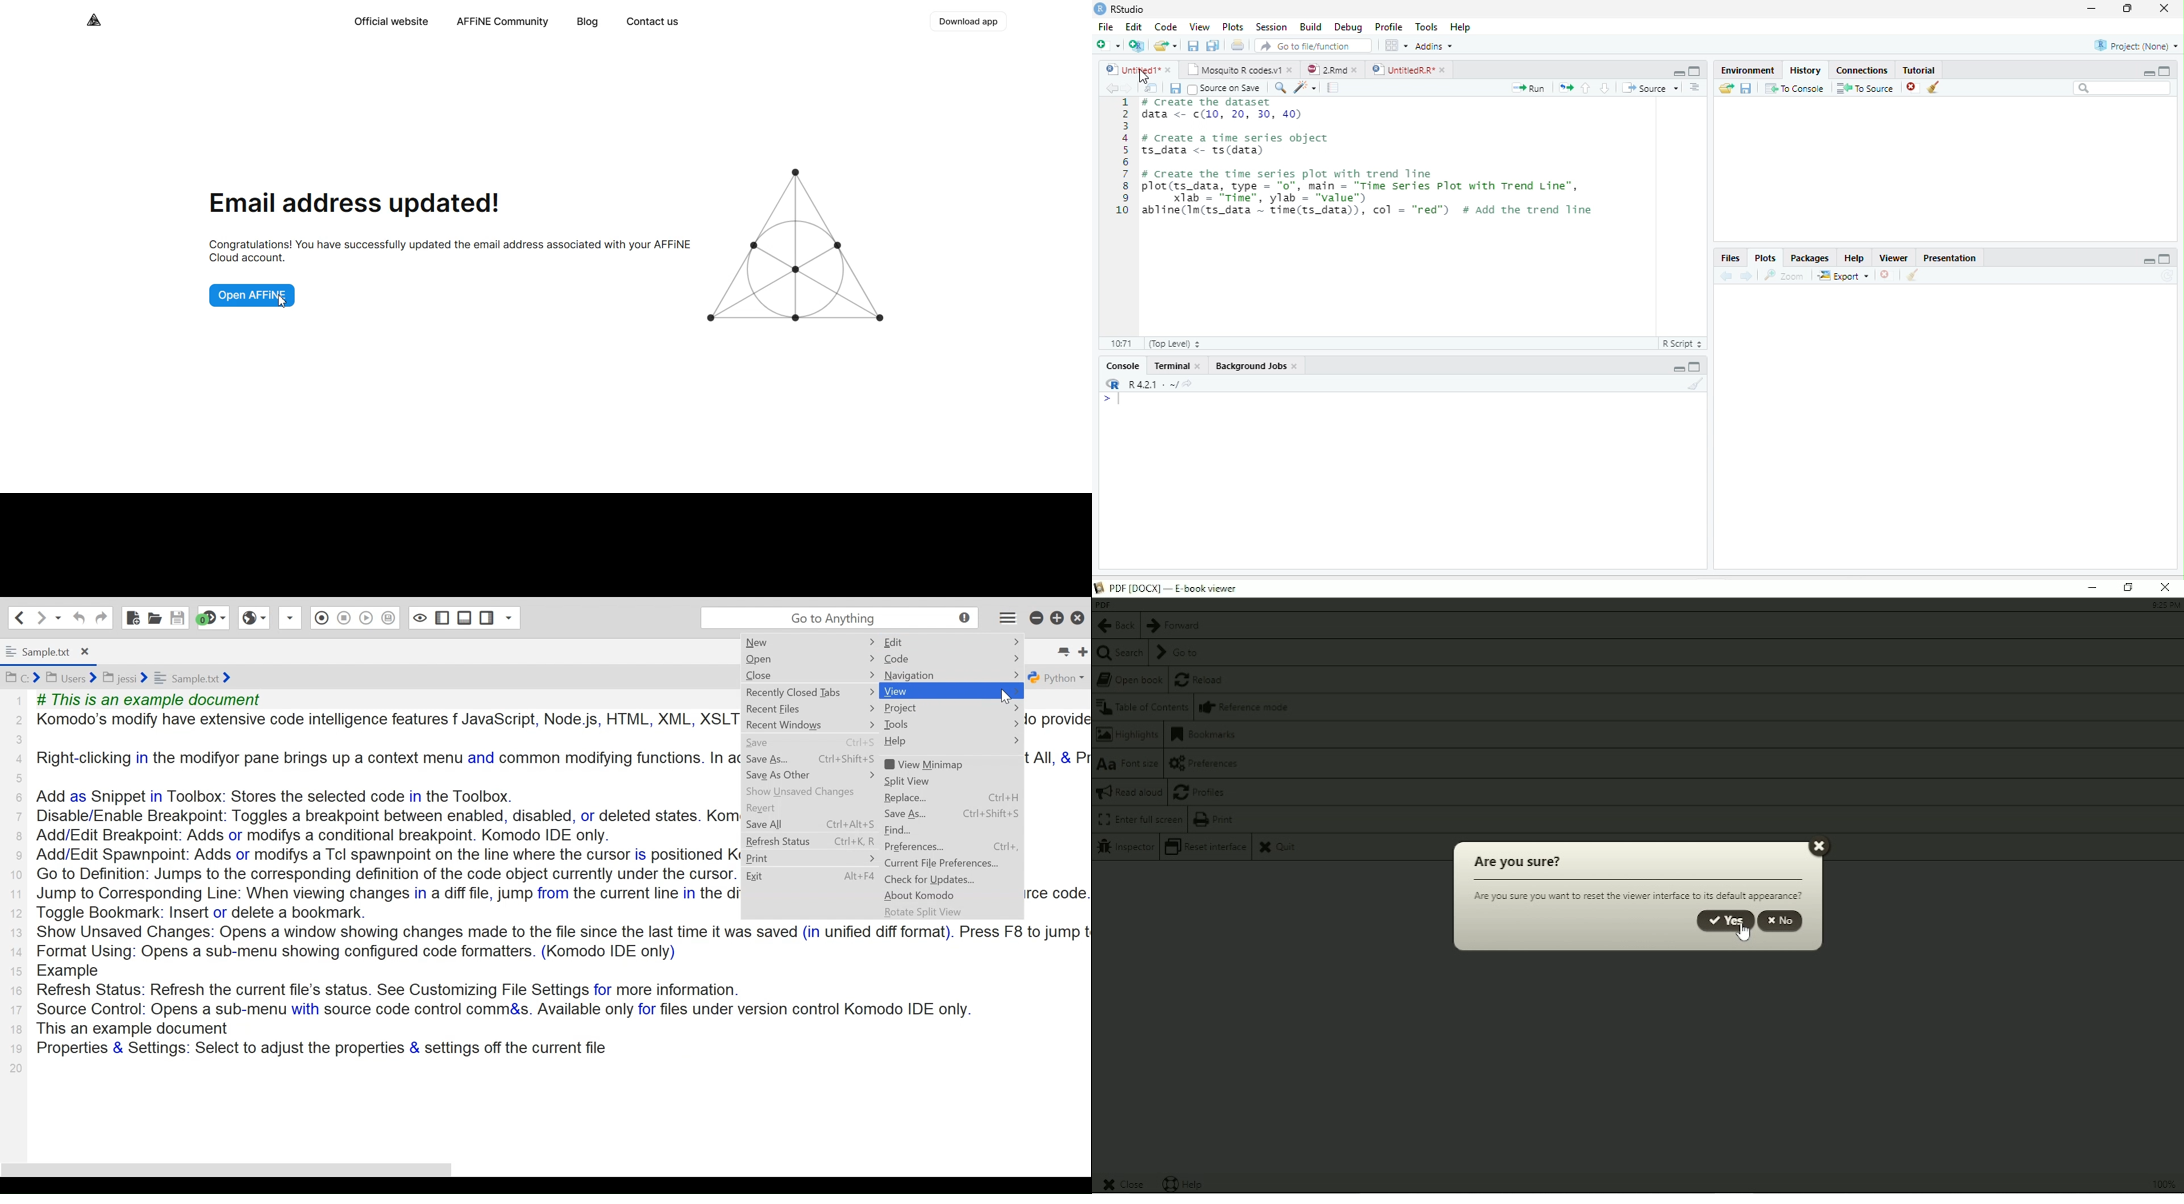 This screenshot has height=1204, width=2184. Describe the element at coordinates (2134, 46) in the screenshot. I see `Project: (None)` at that location.